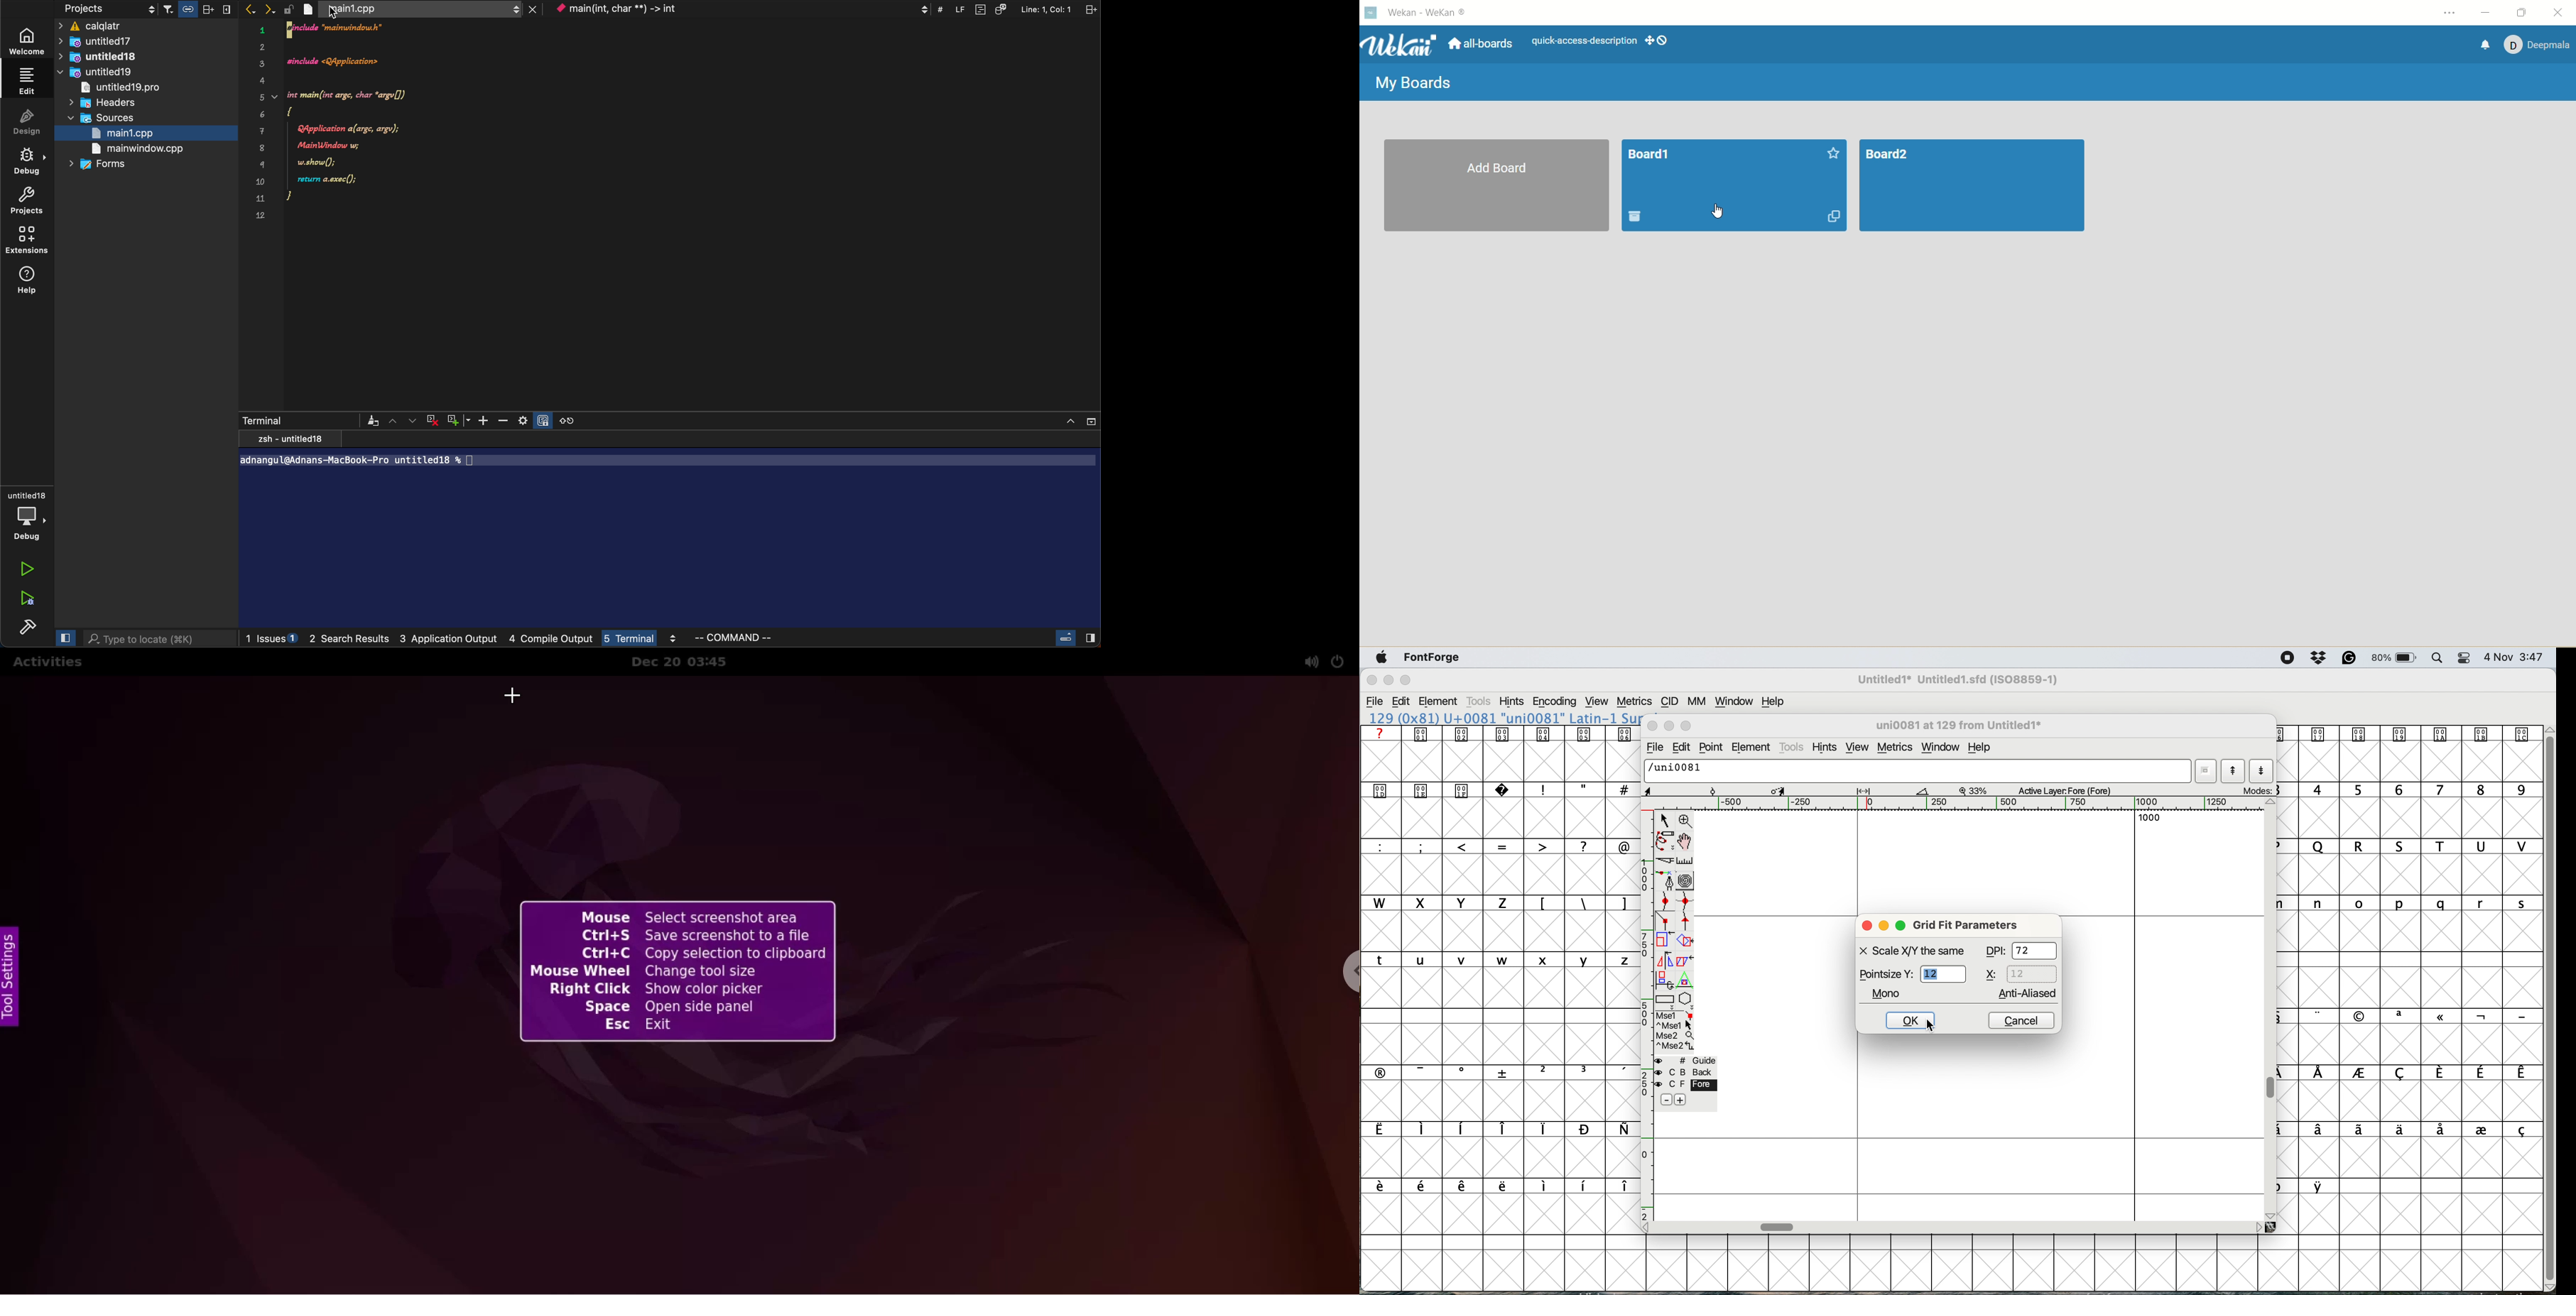 The image size is (2576, 1316). Describe the element at coordinates (1414, 80) in the screenshot. I see `my boards` at that location.